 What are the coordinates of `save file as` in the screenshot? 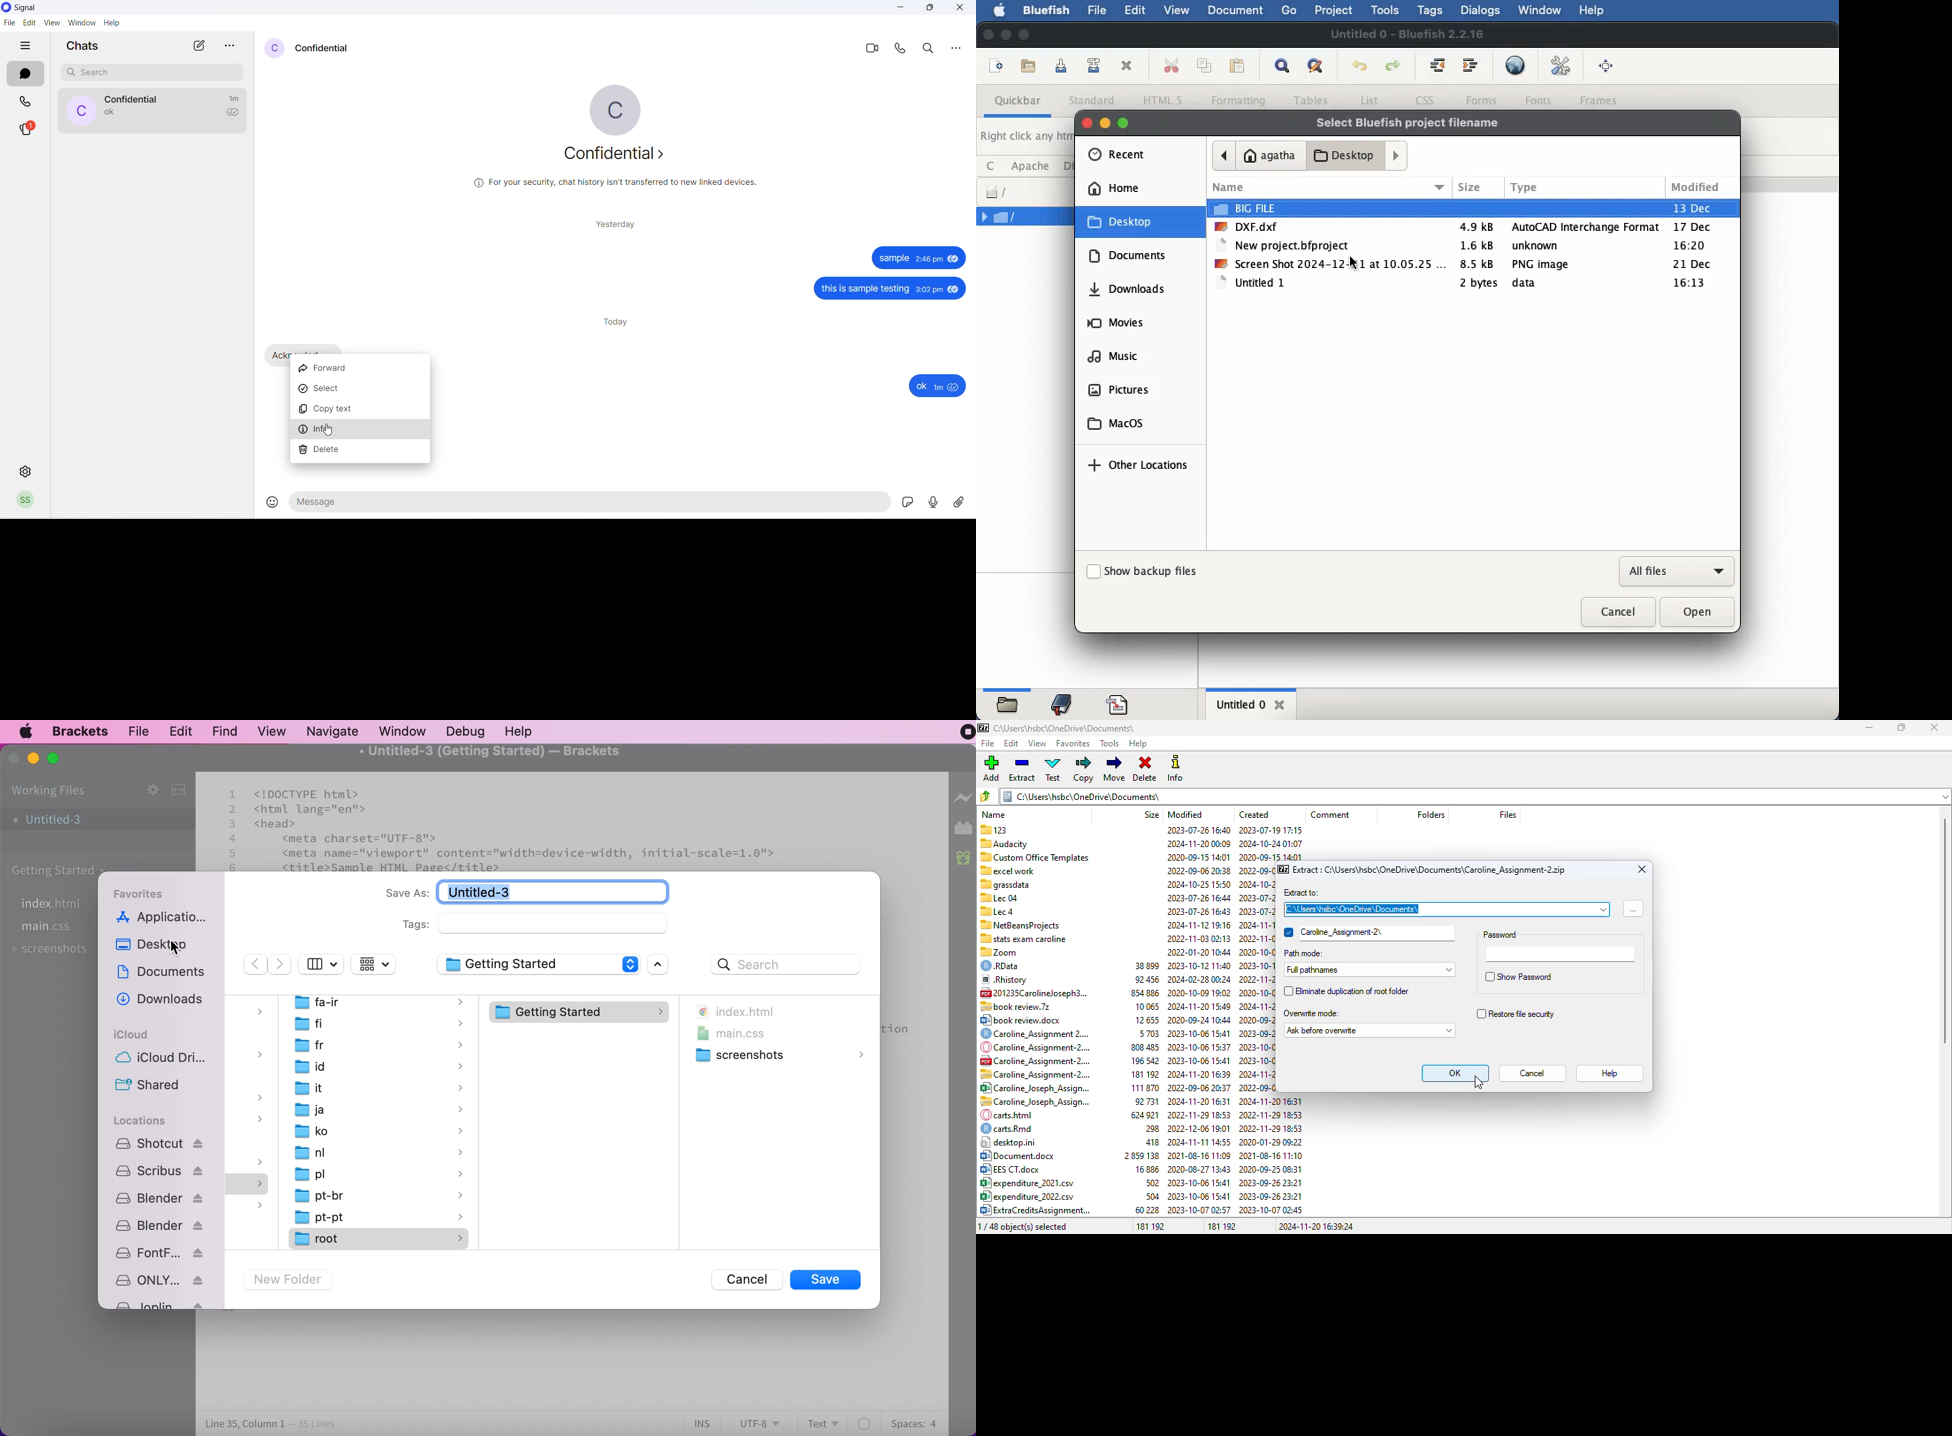 It's located at (1095, 65).